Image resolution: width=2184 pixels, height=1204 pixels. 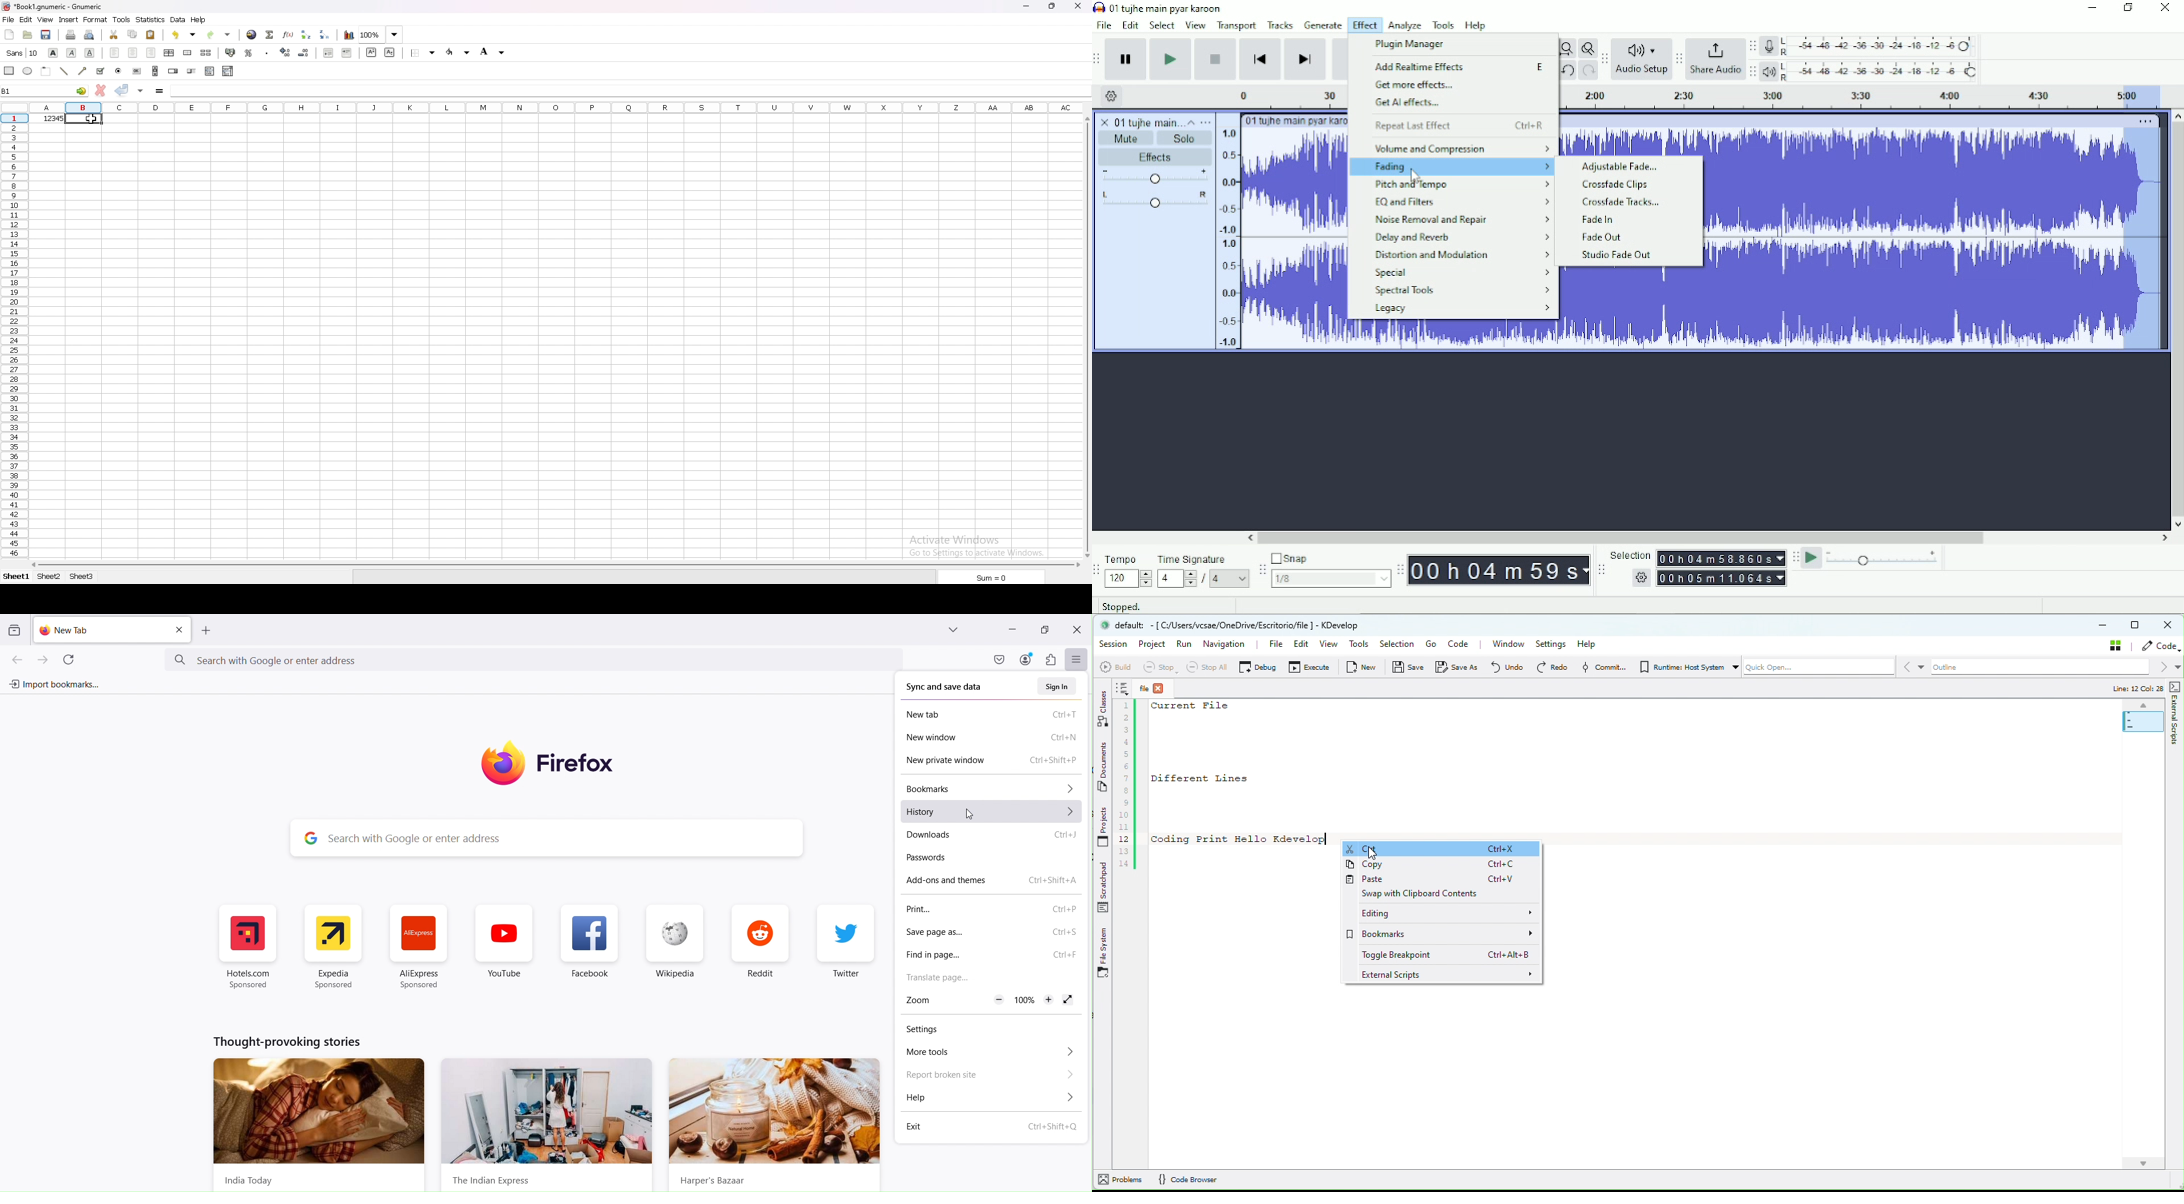 What do you see at coordinates (1601, 569) in the screenshot?
I see `Audacity selection toolbar` at bounding box center [1601, 569].